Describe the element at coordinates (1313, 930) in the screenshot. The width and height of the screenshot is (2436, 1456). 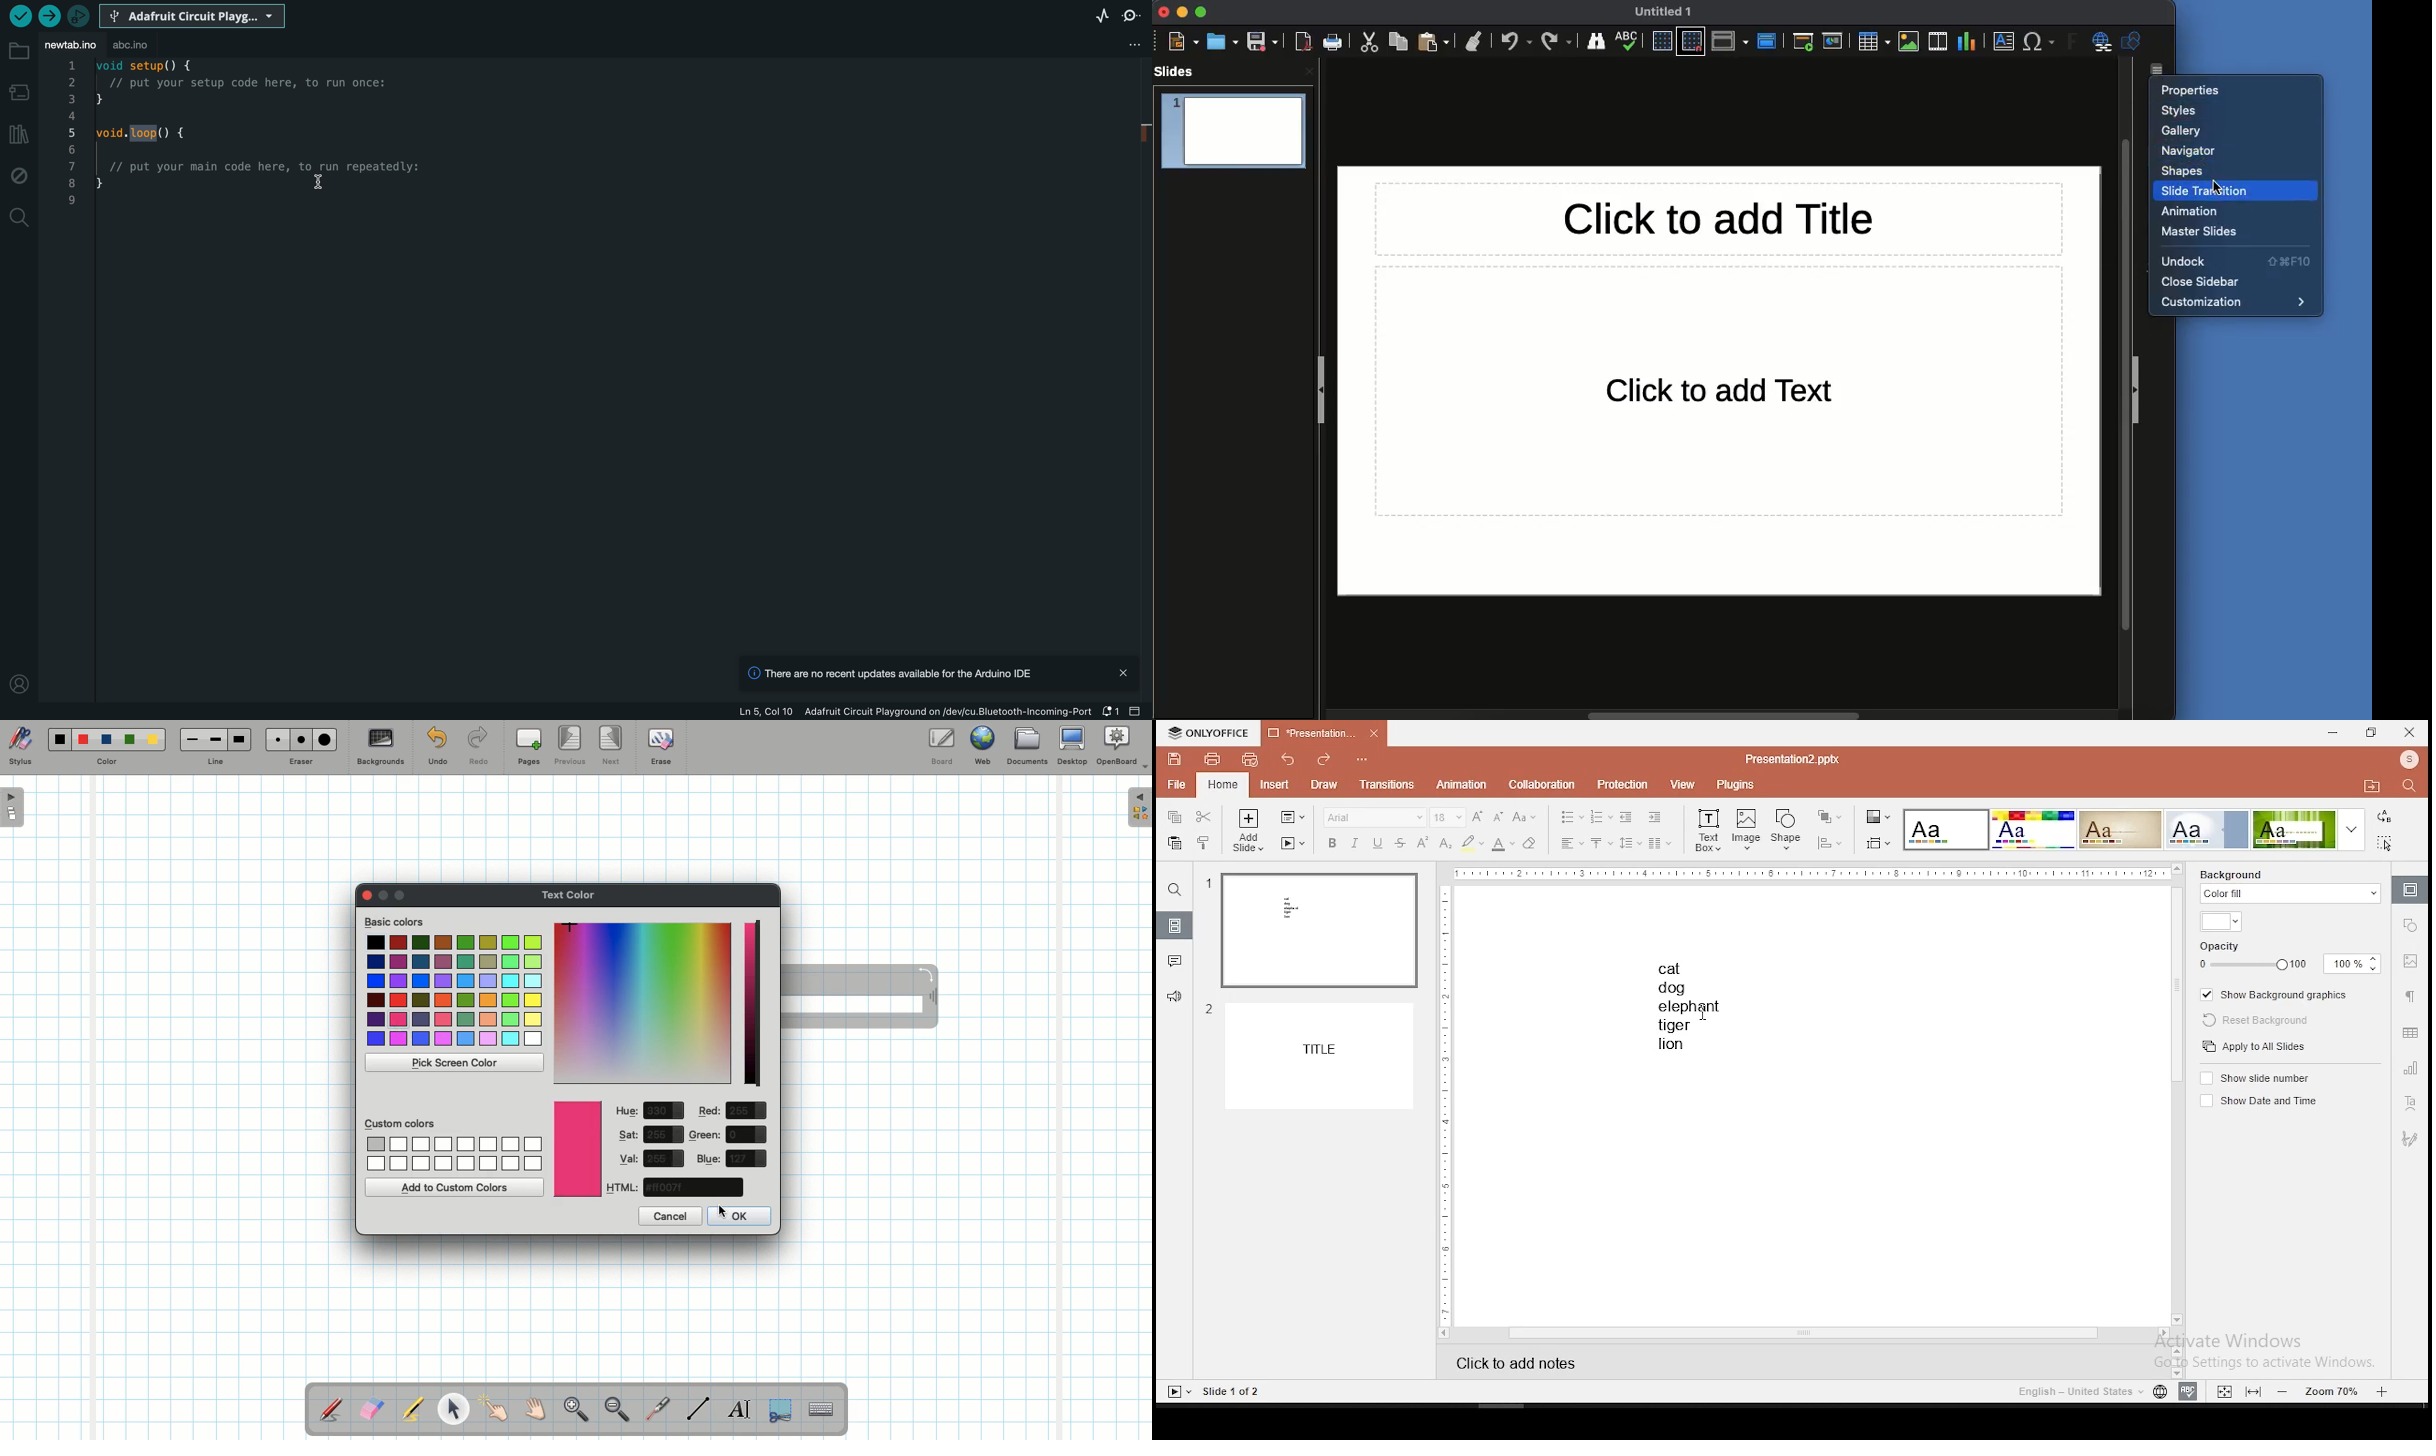
I see `slide 1` at that location.